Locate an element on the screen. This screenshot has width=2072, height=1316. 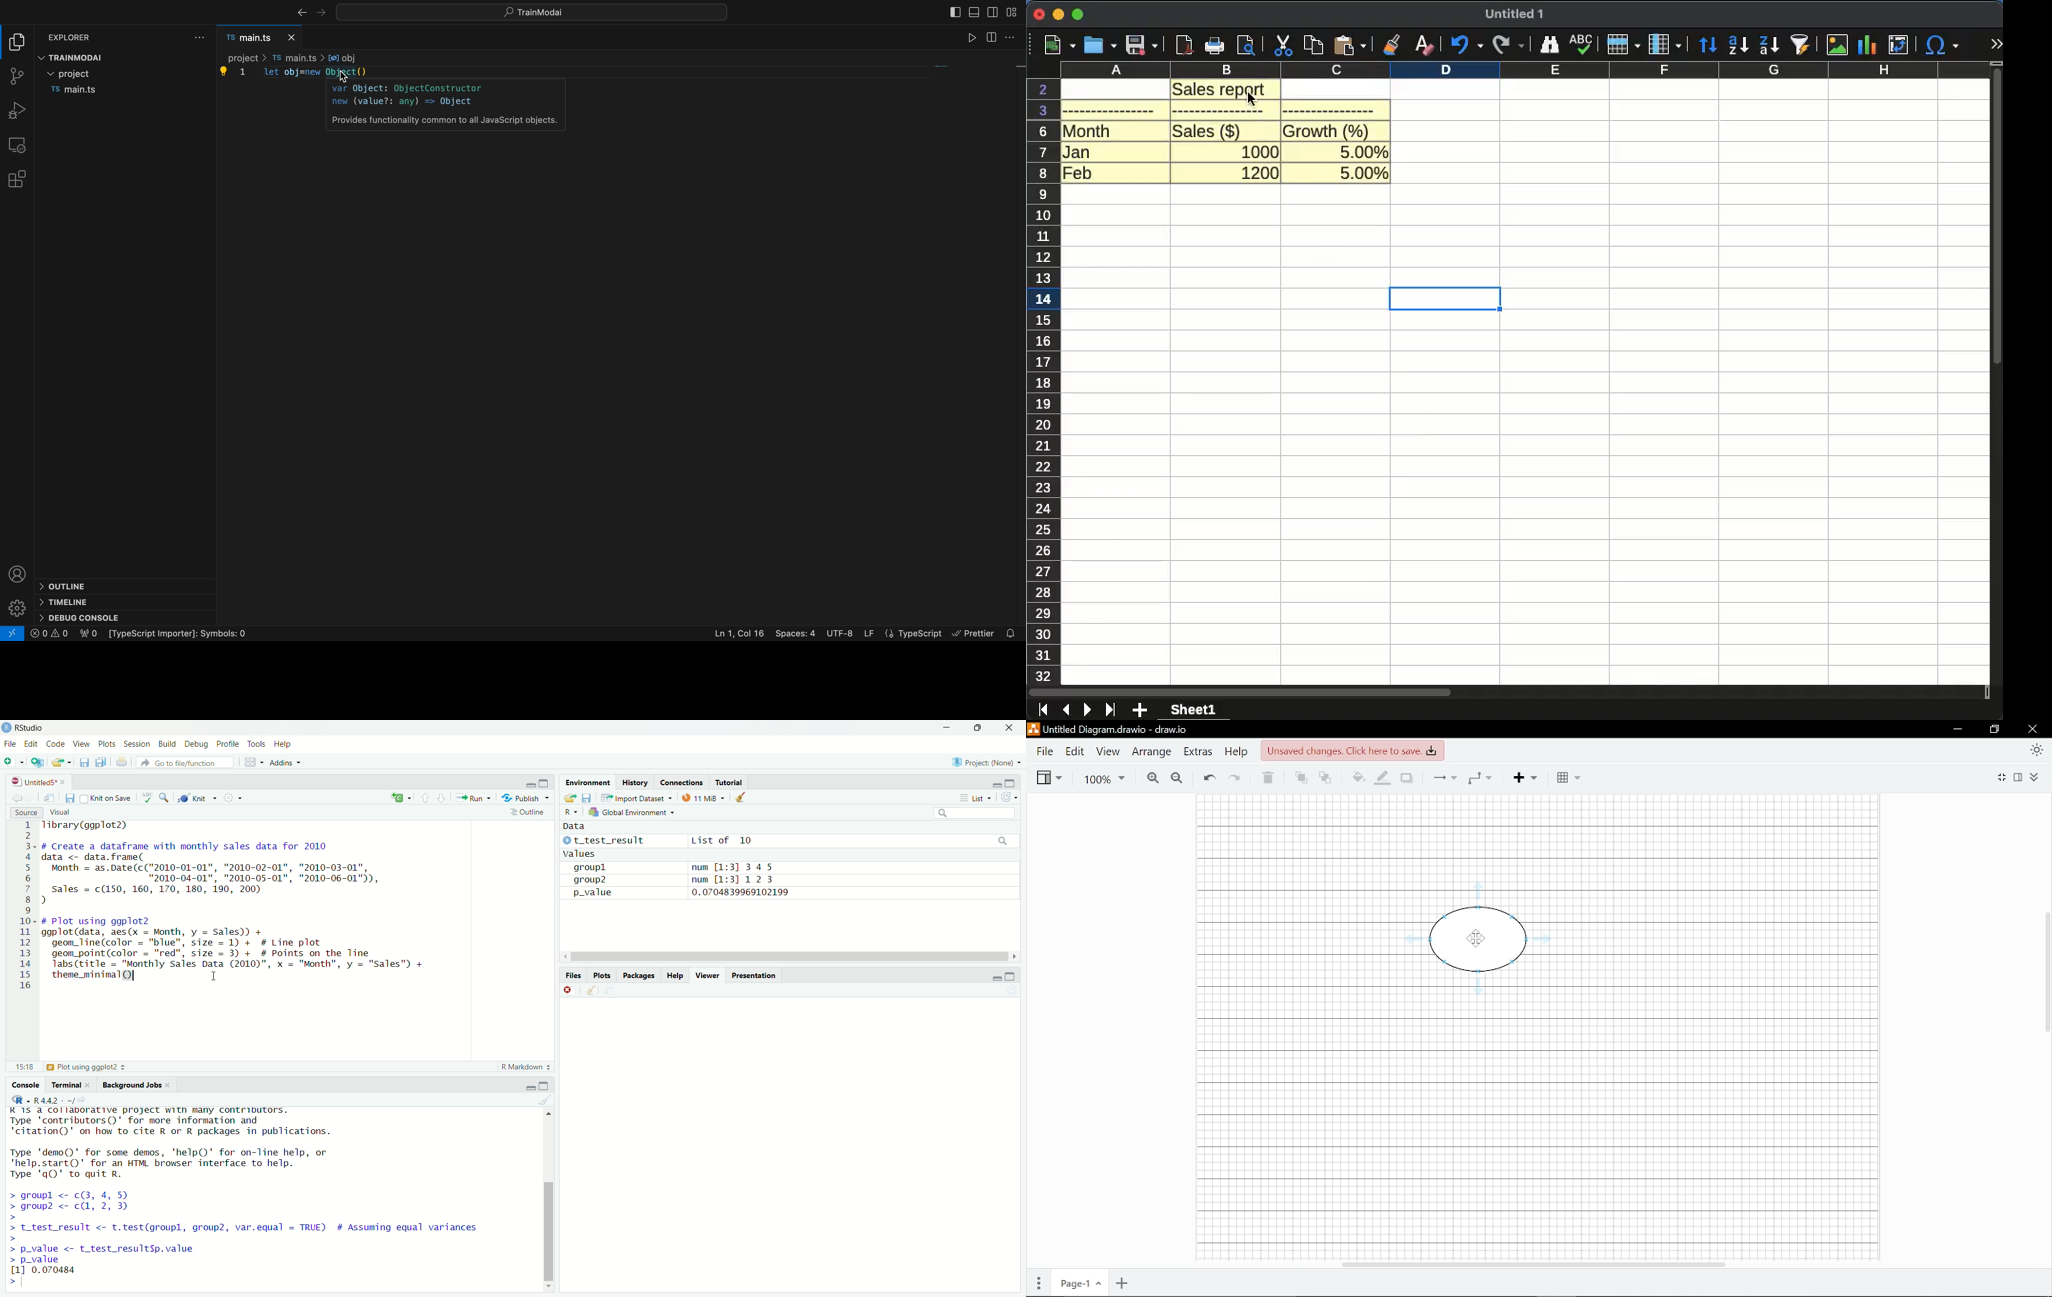
minimise is located at coordinates (1012, 976).